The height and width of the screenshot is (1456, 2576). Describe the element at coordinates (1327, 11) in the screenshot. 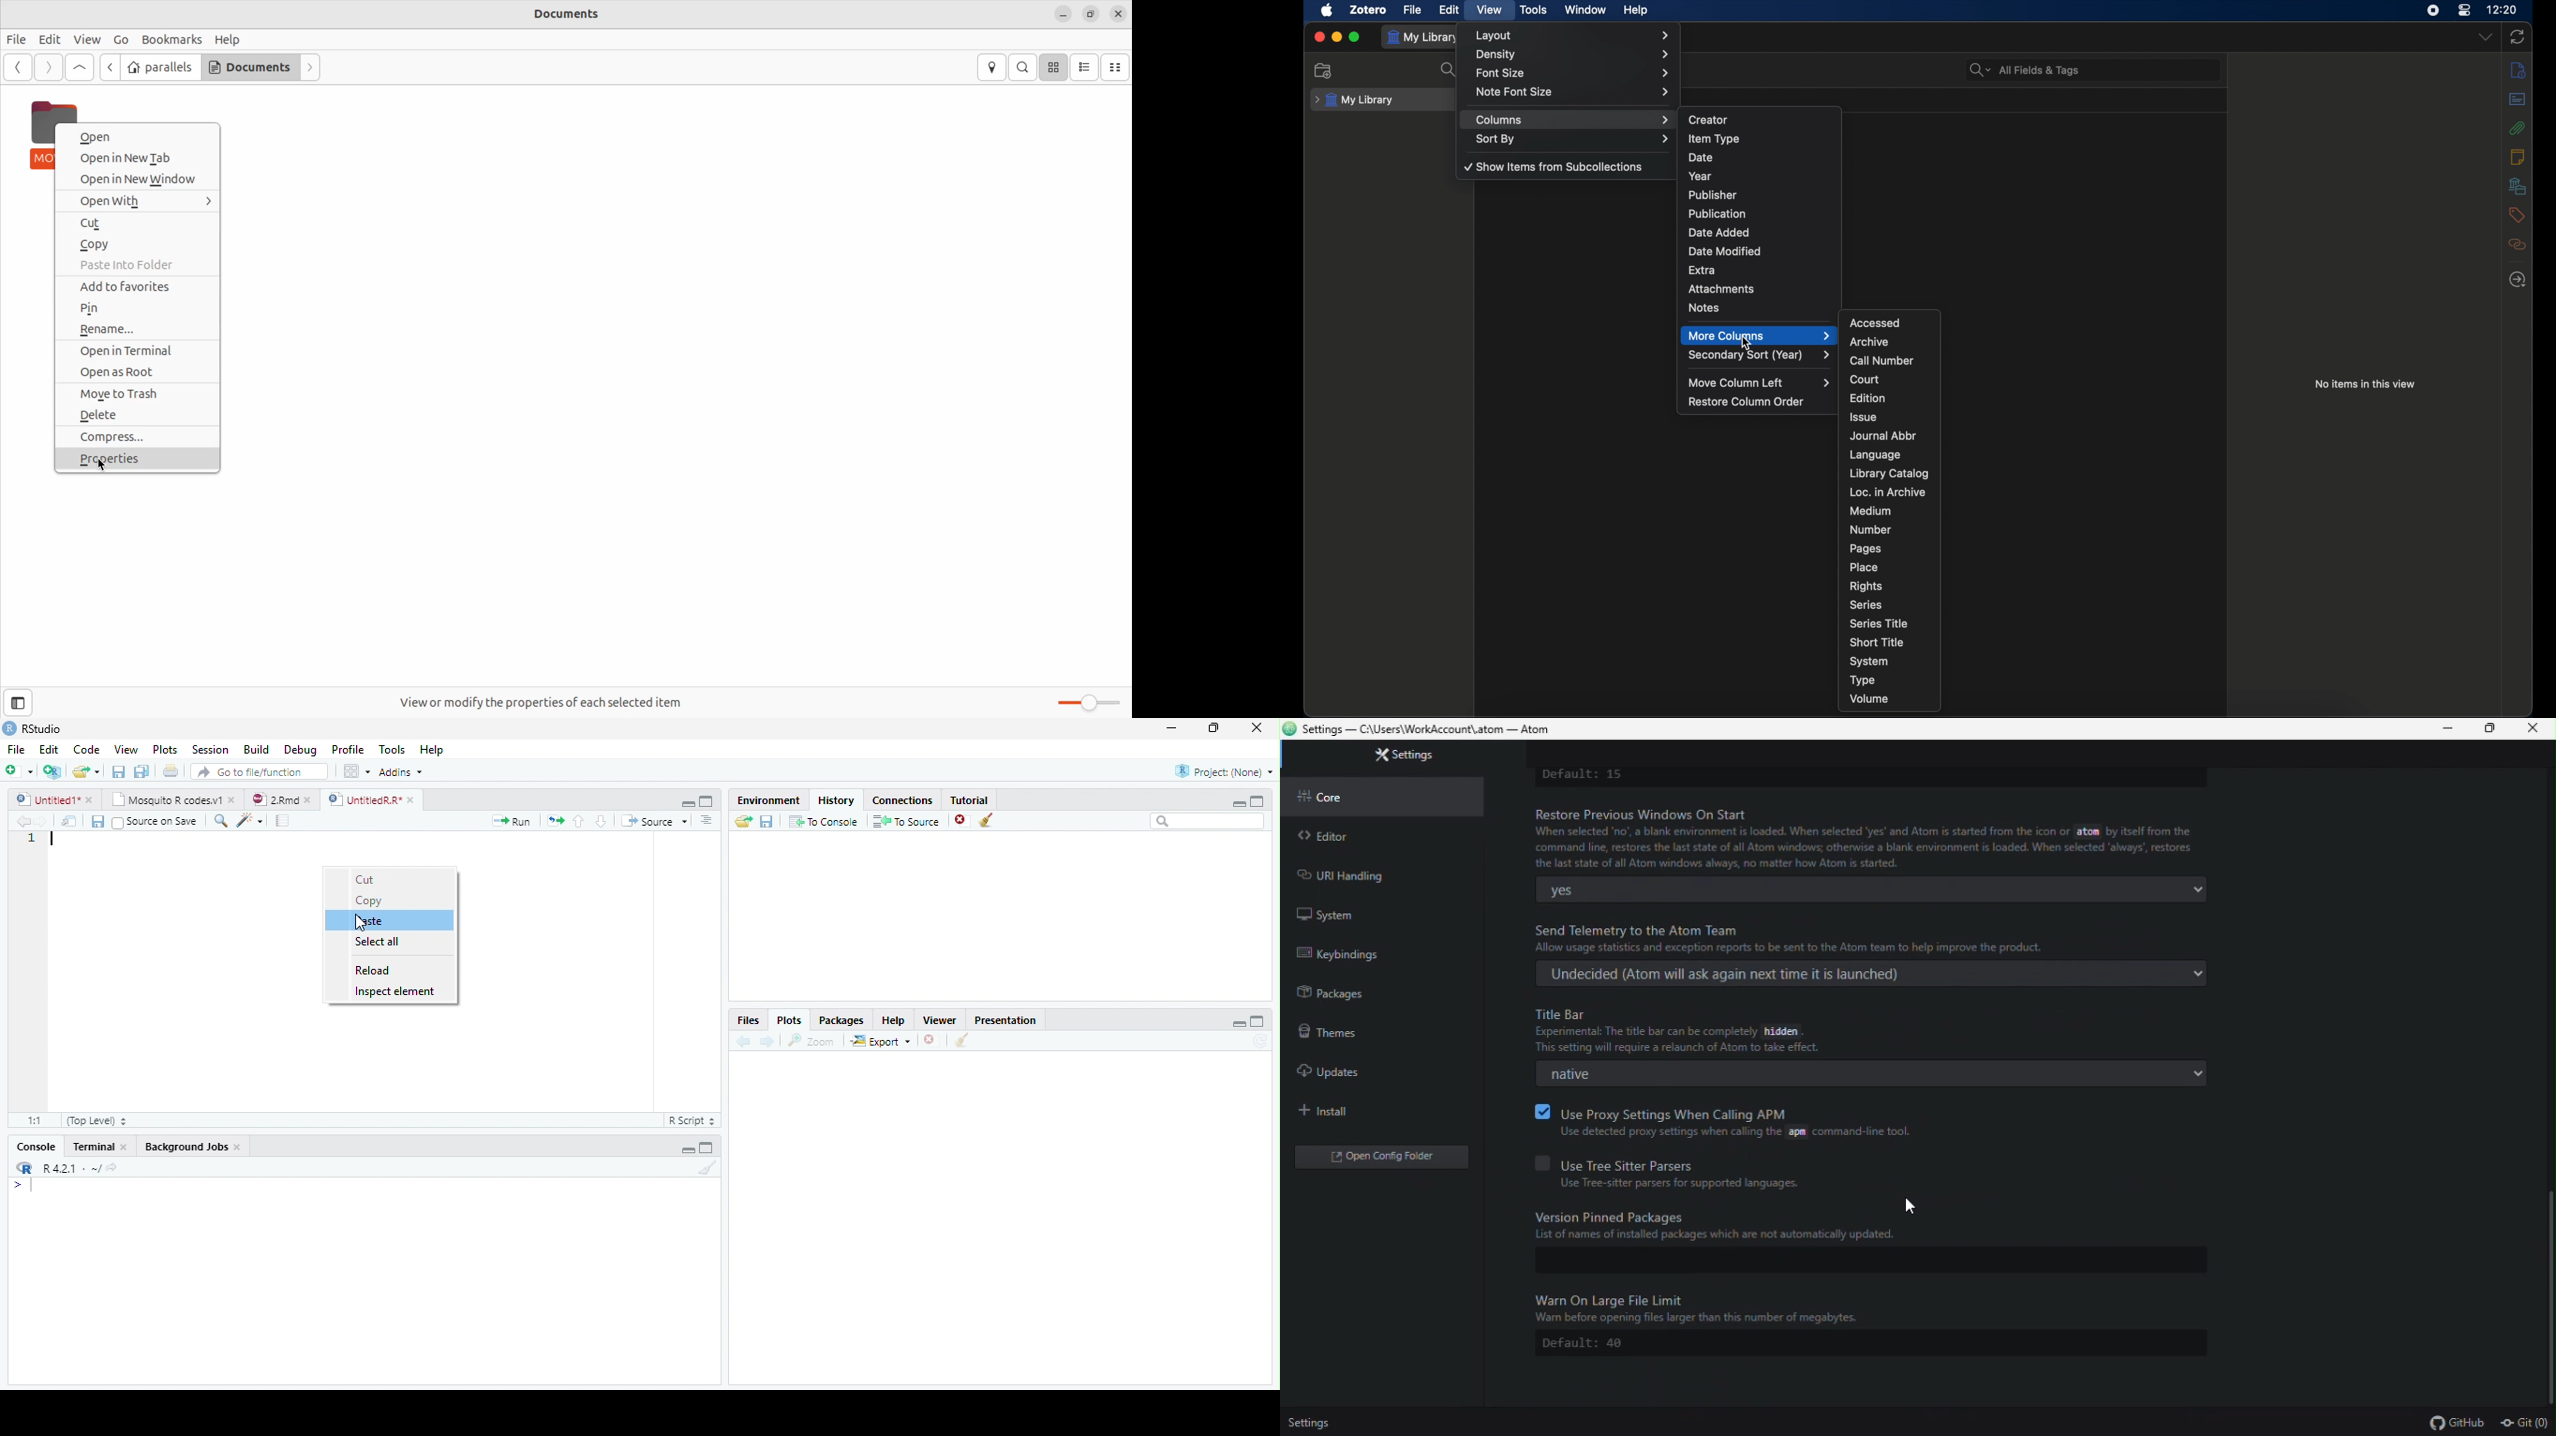

I see `apple` at that location.